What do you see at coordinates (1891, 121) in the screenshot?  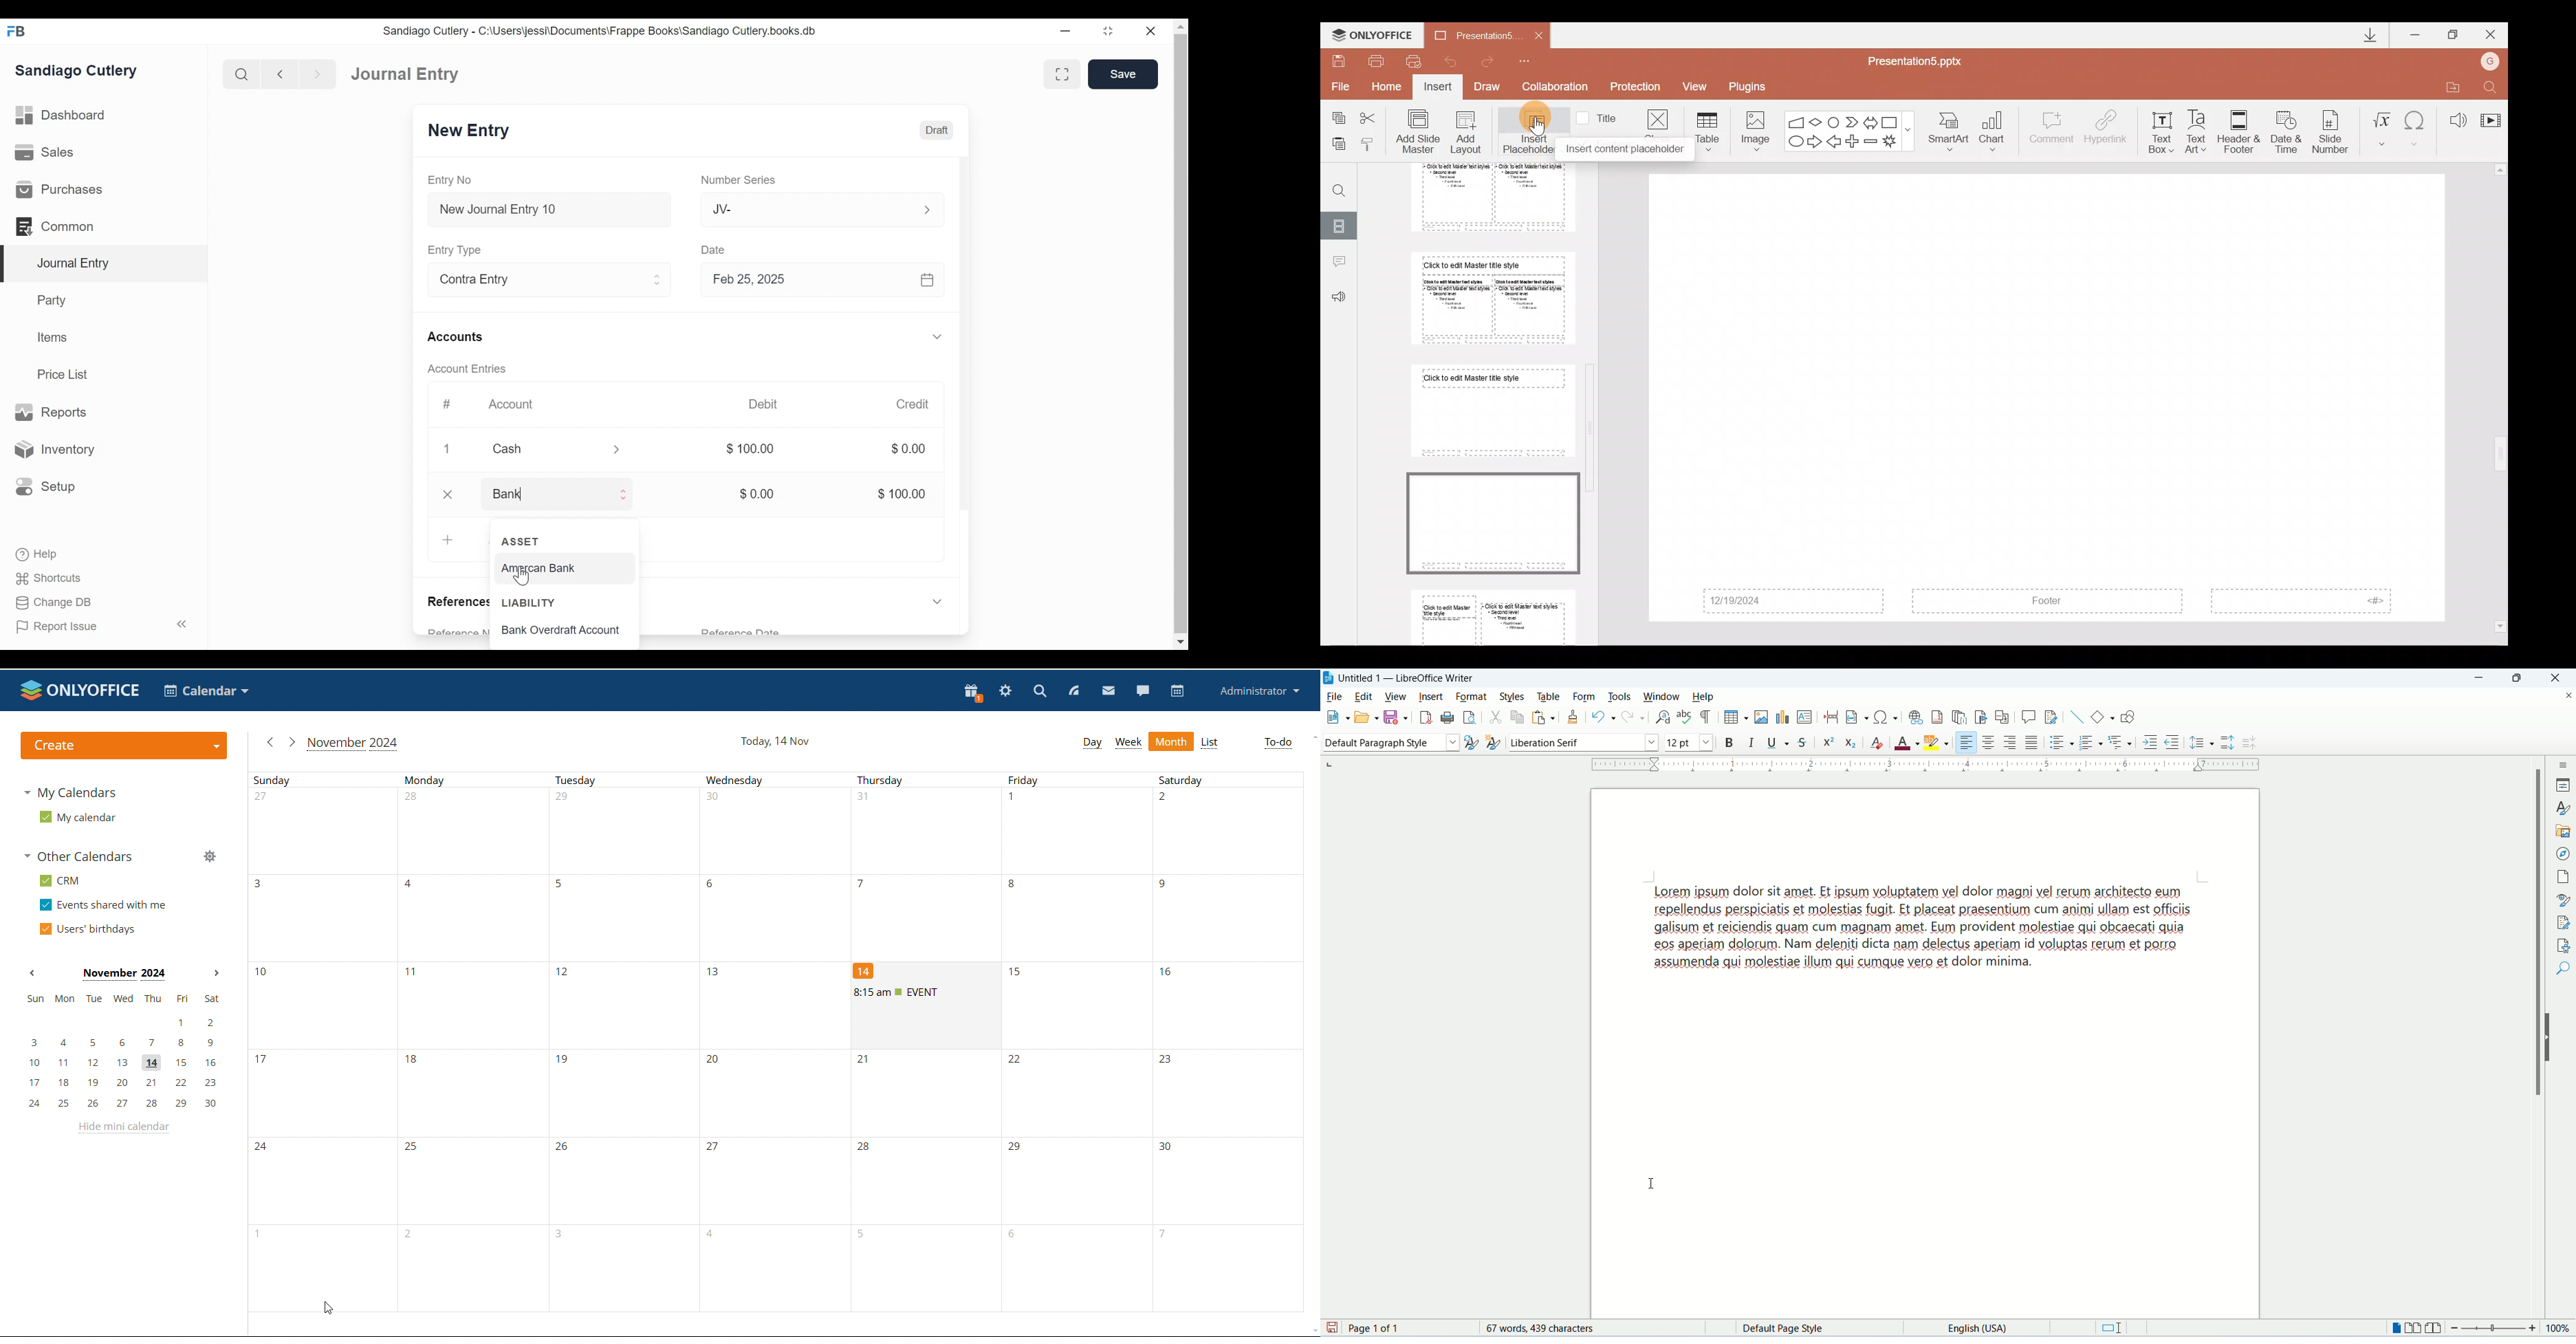 I see `Rectangle` at bounding box center [1891, 121].